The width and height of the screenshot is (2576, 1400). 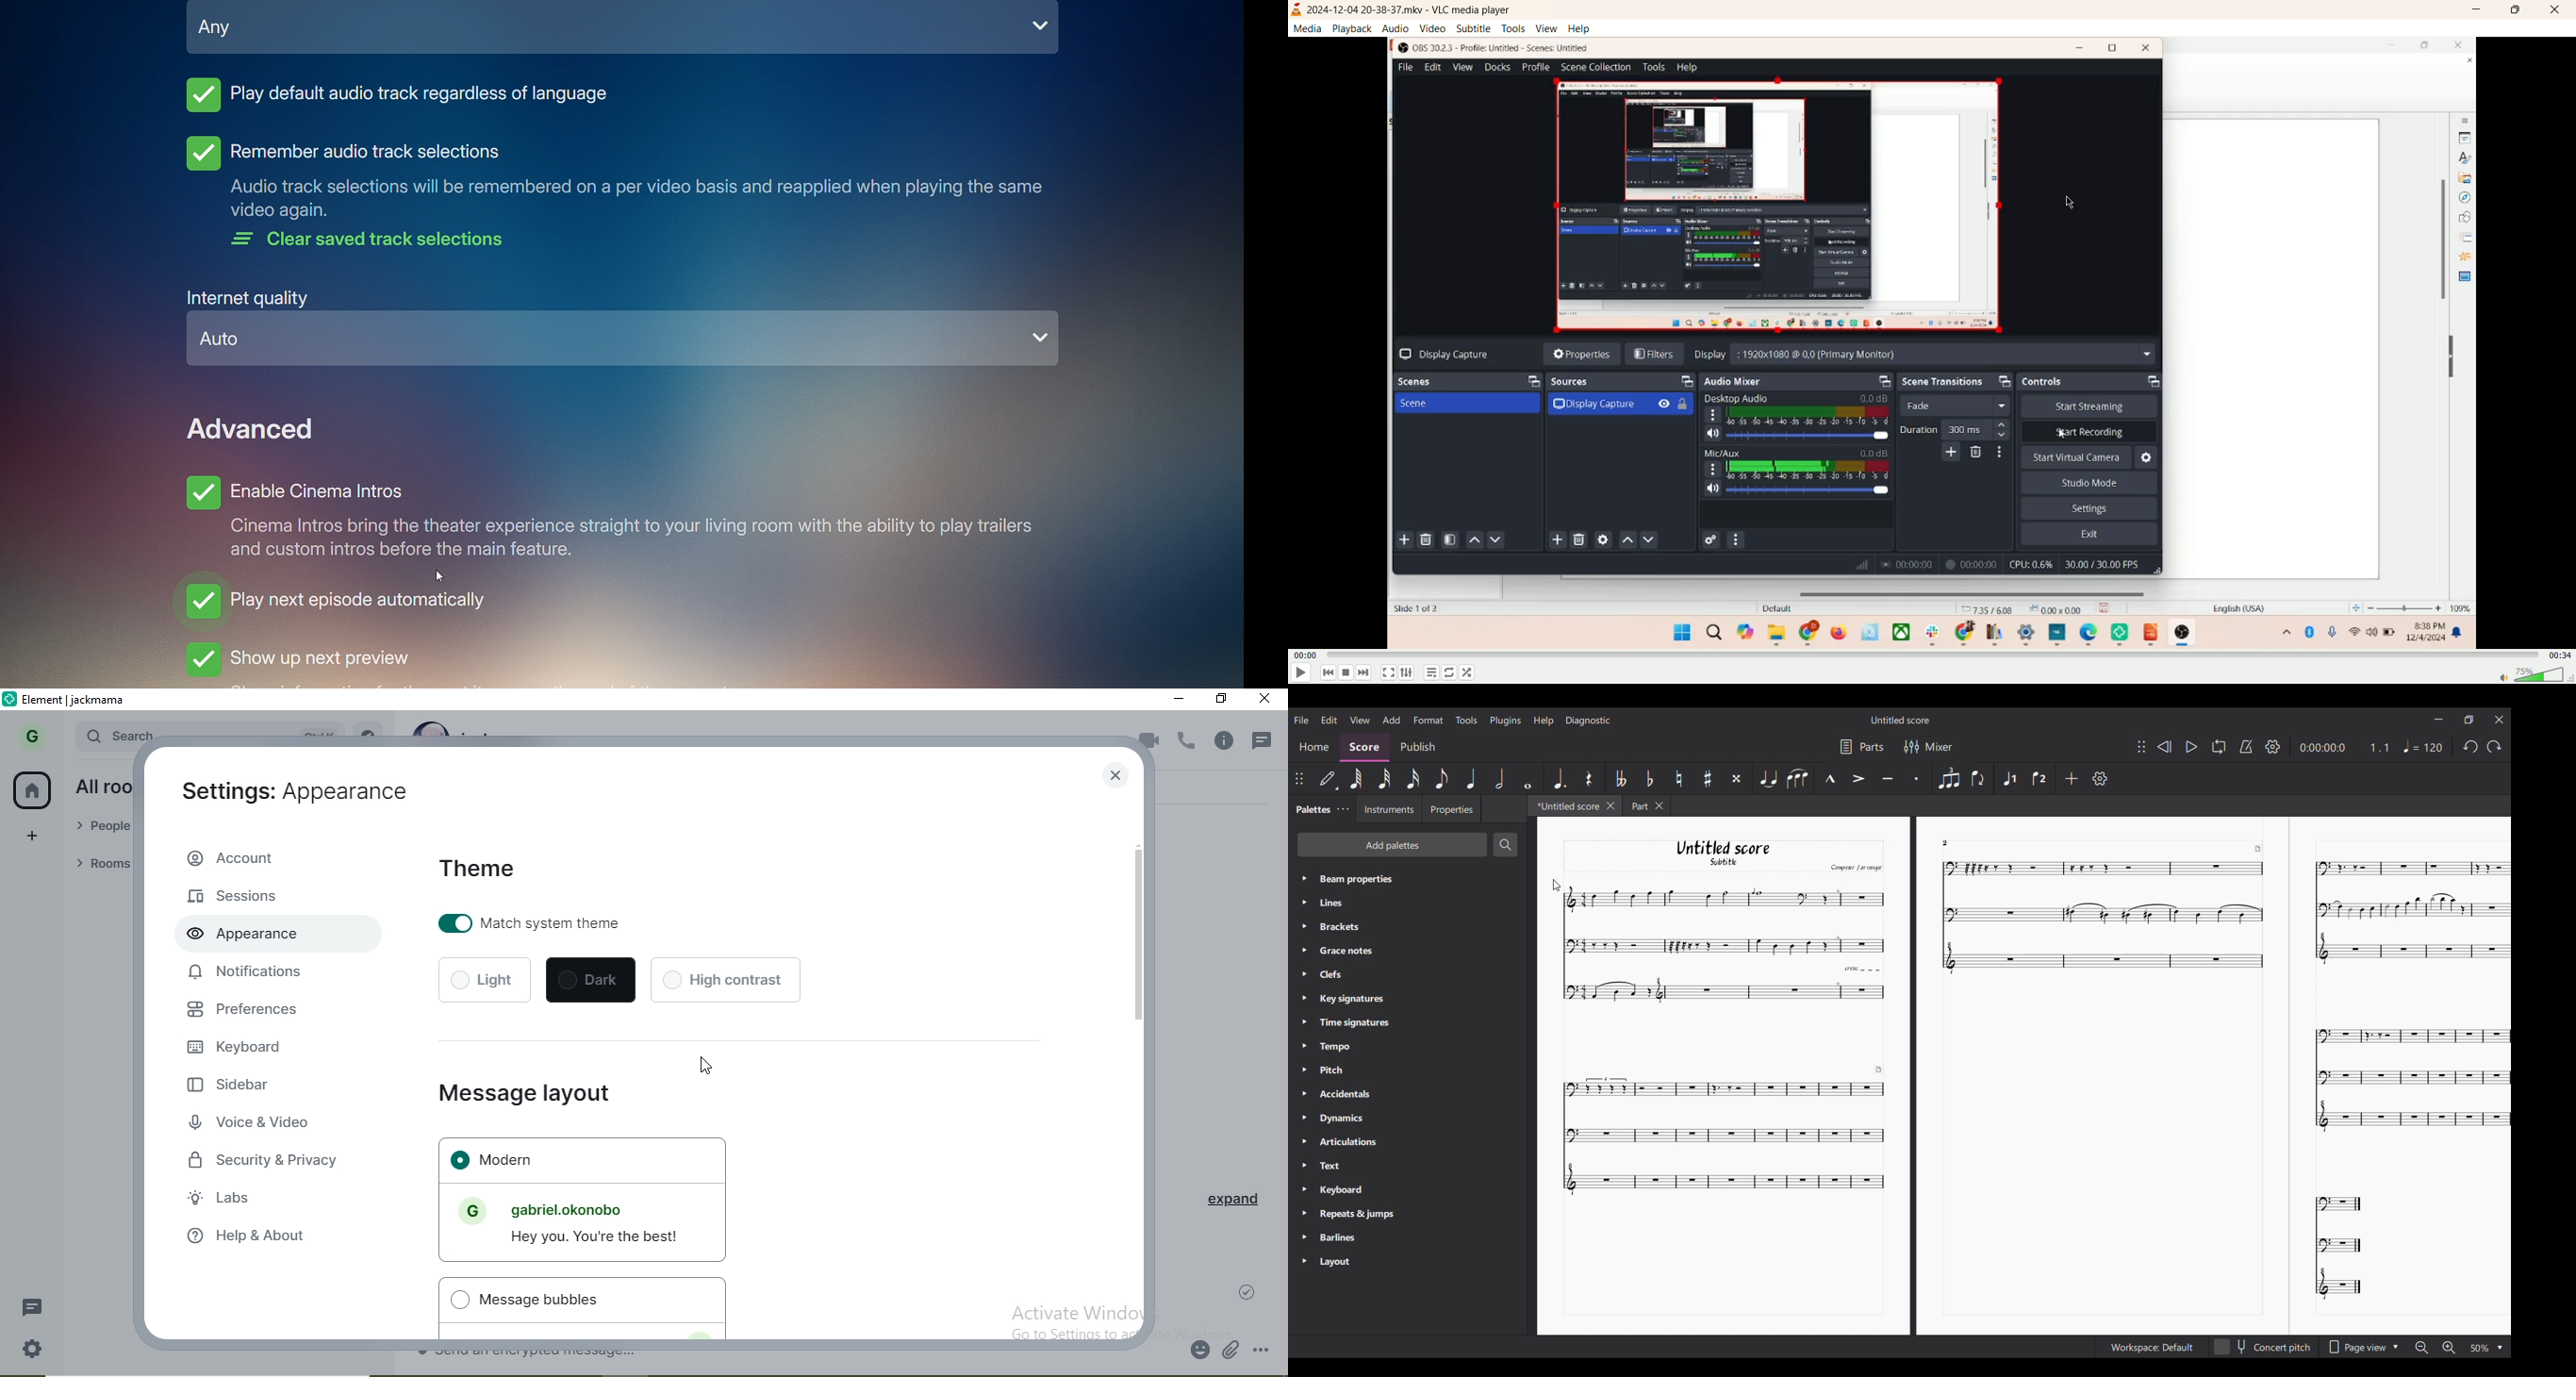 I want to click on Change position, so click(x=1299, y=779).